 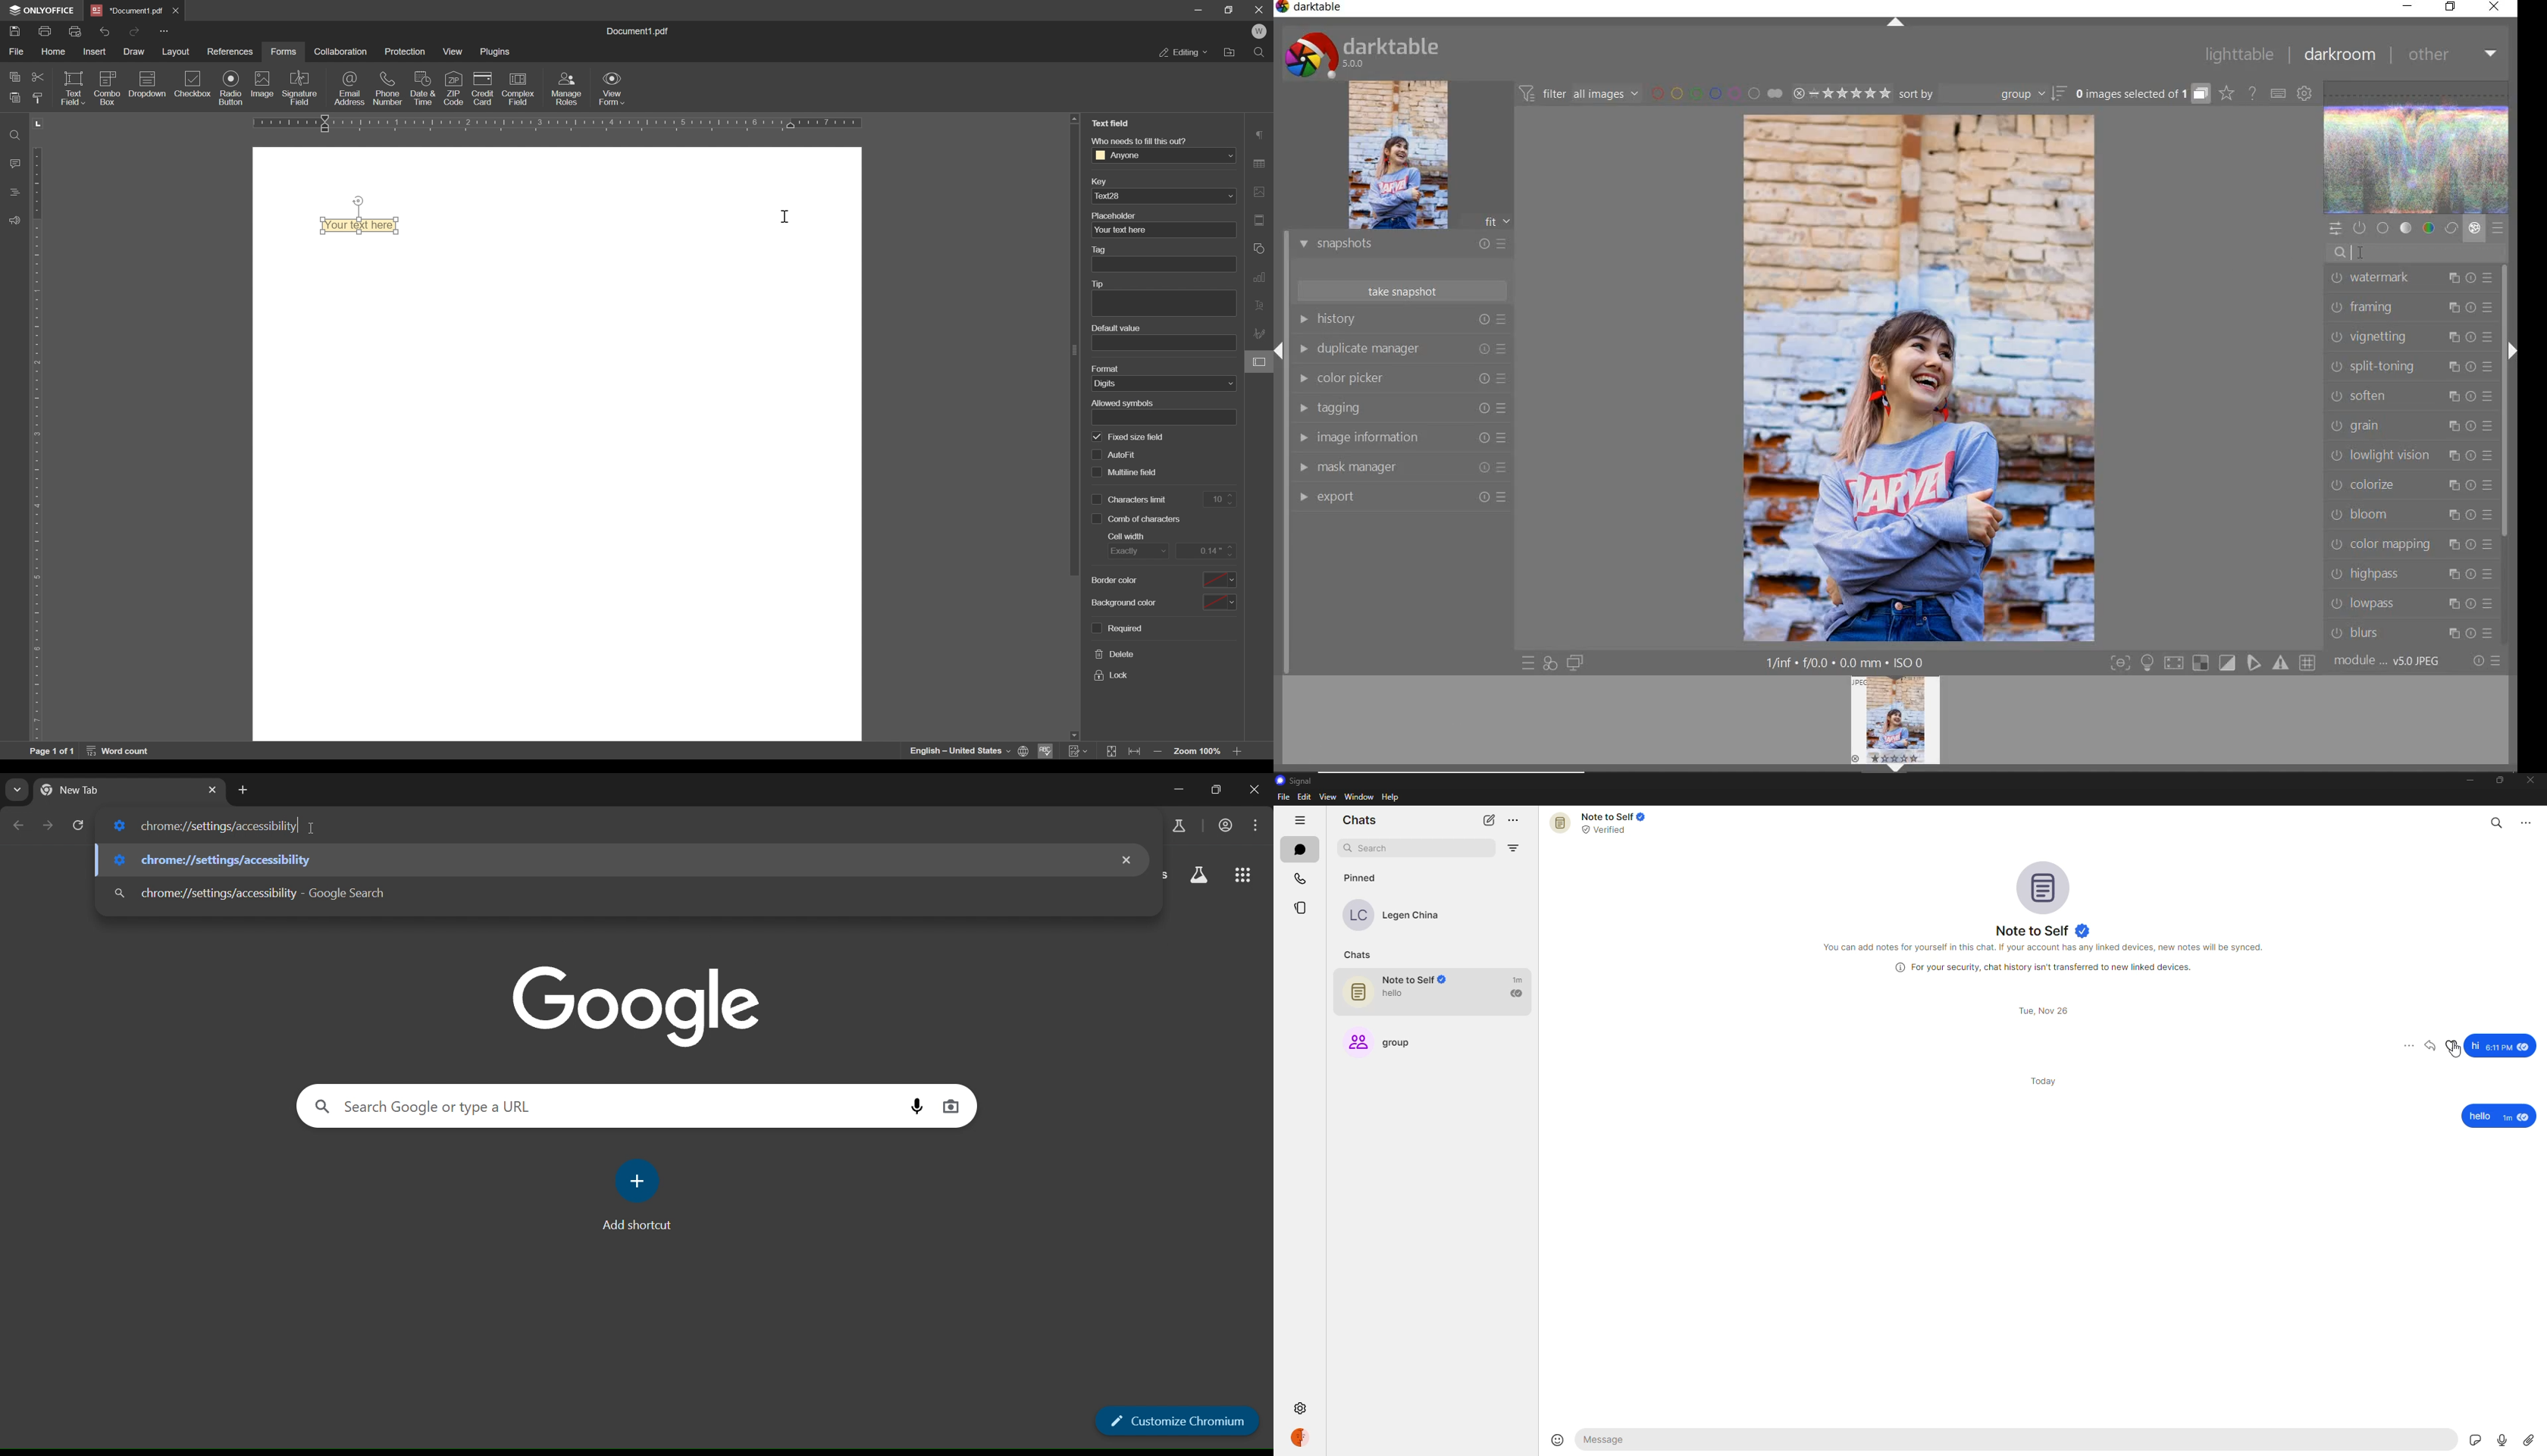 I want to click on calls, so click(x=1300, y=877).